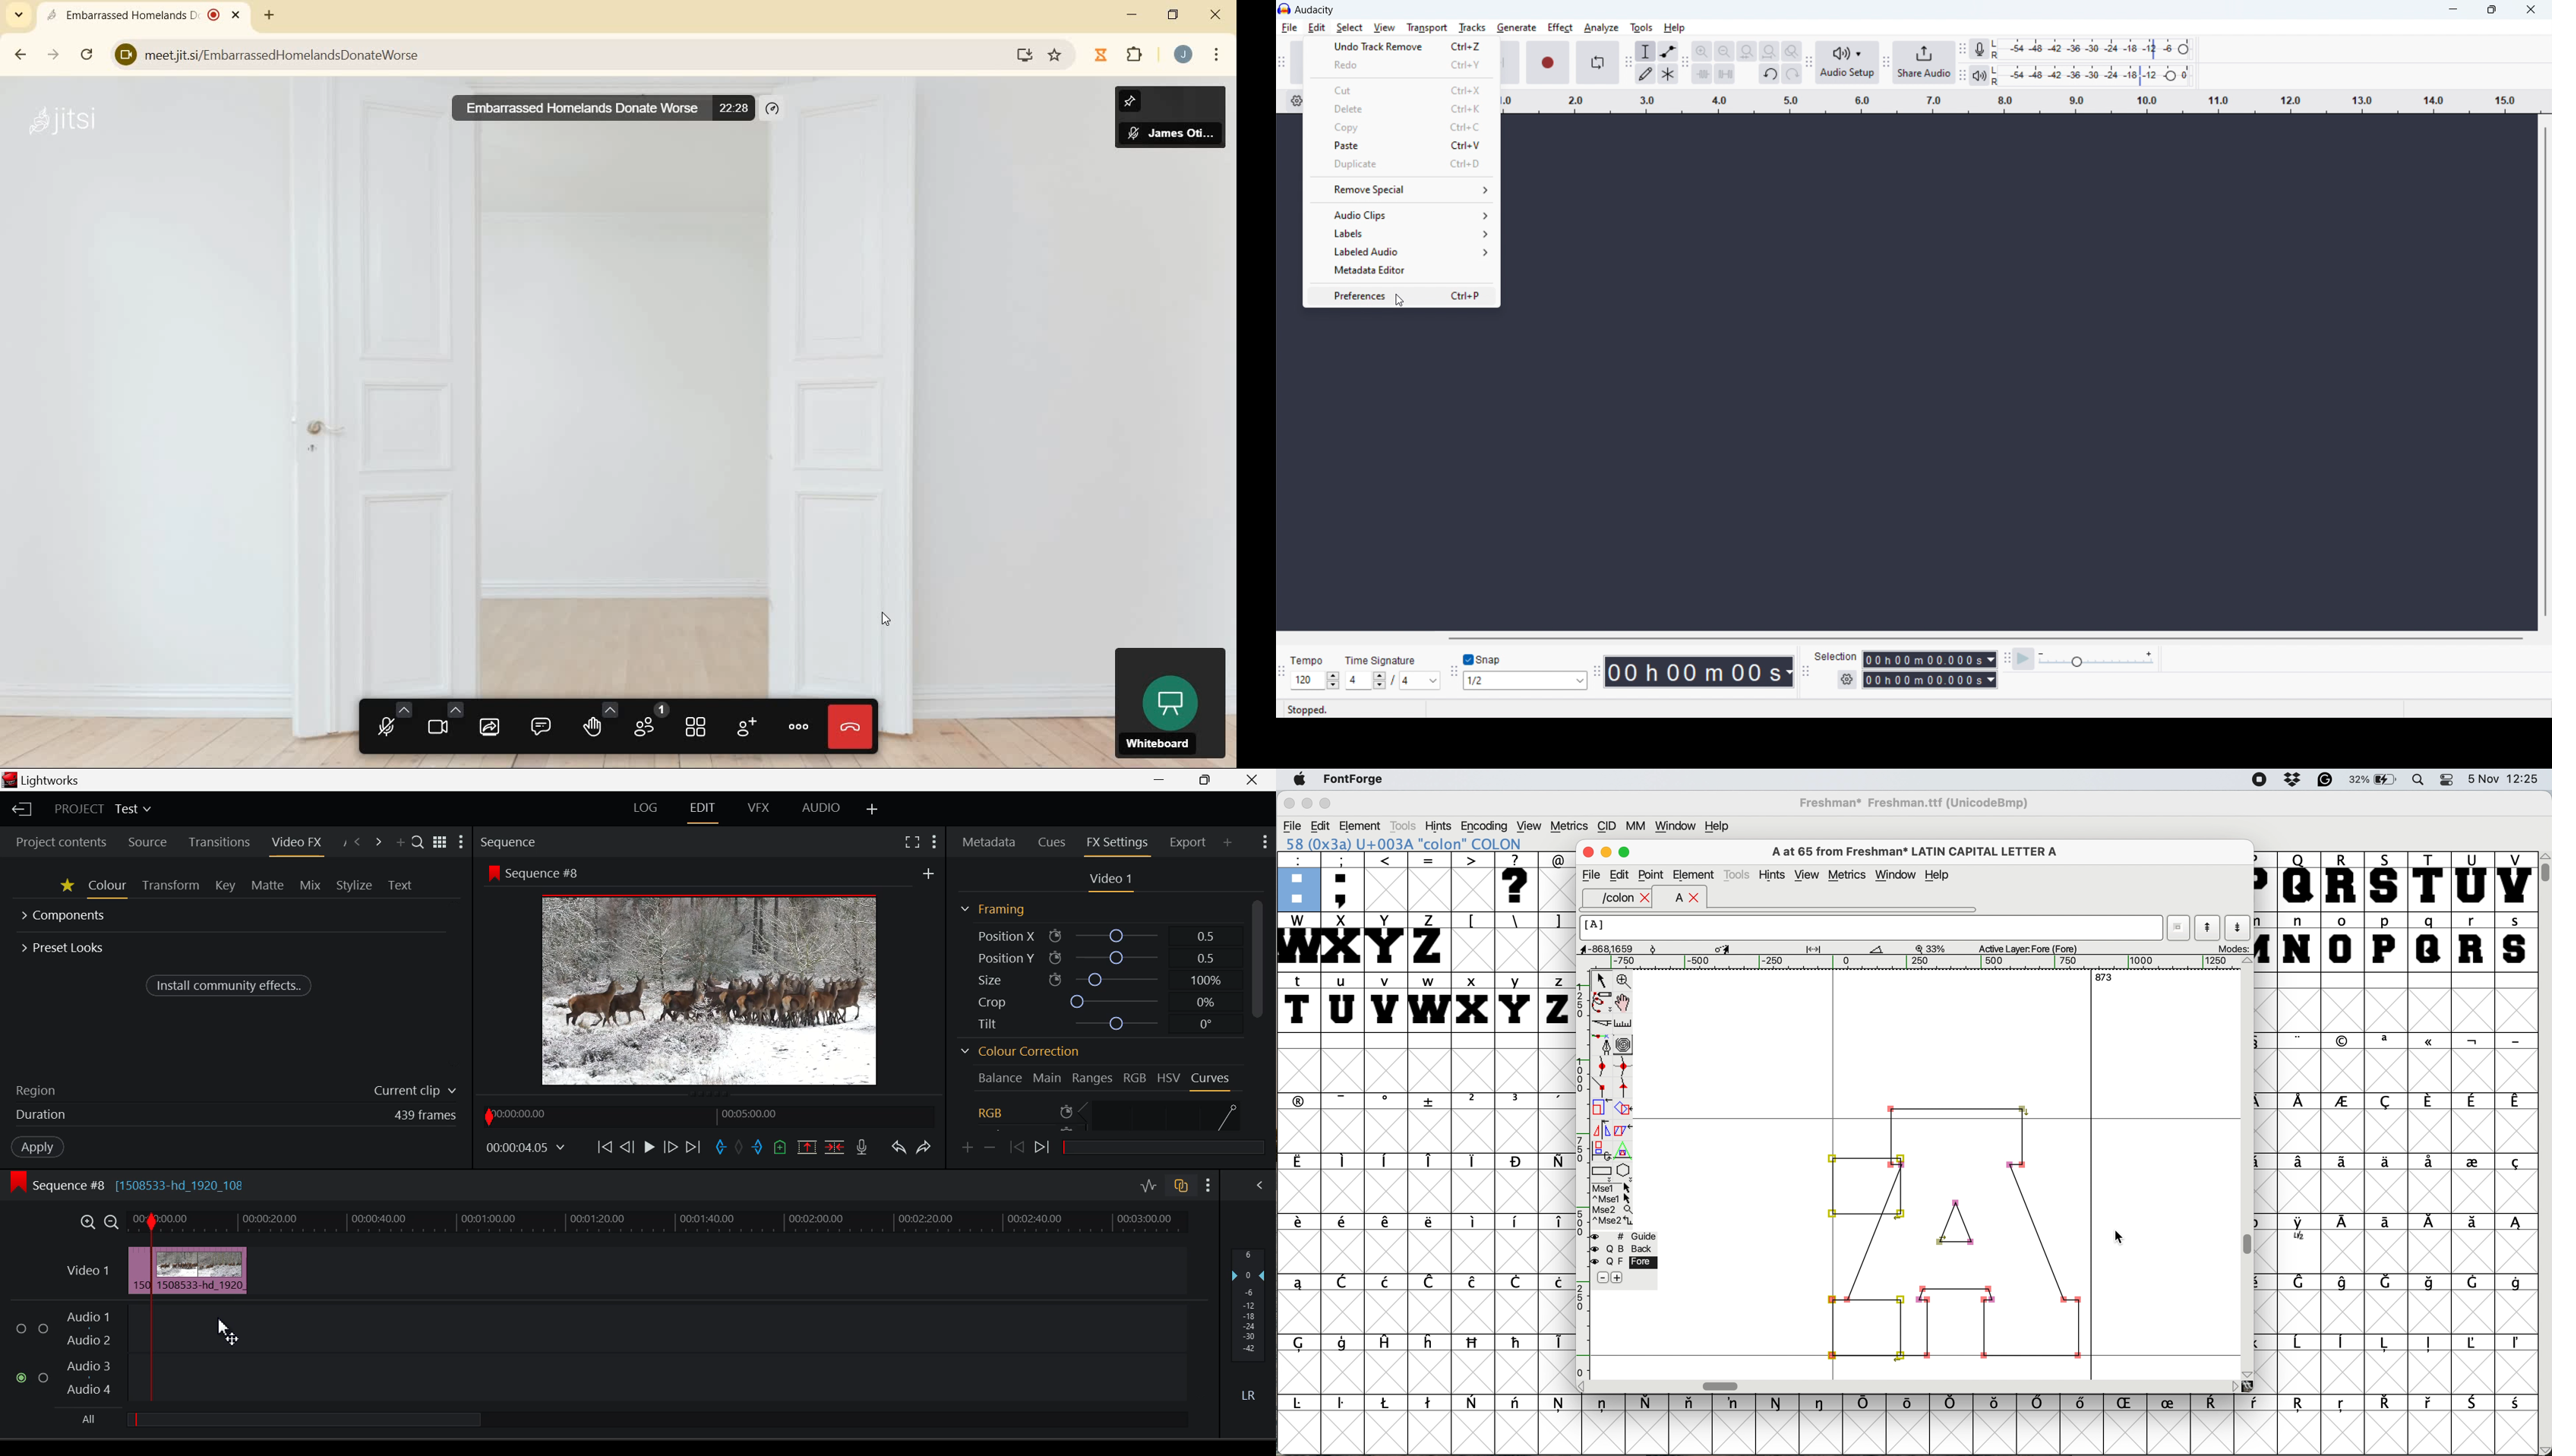 The width and height of the screenshot is (2576, 1456). What do you see at coordinates (208, 1308) in the screenshot?
I see `Second Clip Cut Point` at bounding box center [208, 1308].